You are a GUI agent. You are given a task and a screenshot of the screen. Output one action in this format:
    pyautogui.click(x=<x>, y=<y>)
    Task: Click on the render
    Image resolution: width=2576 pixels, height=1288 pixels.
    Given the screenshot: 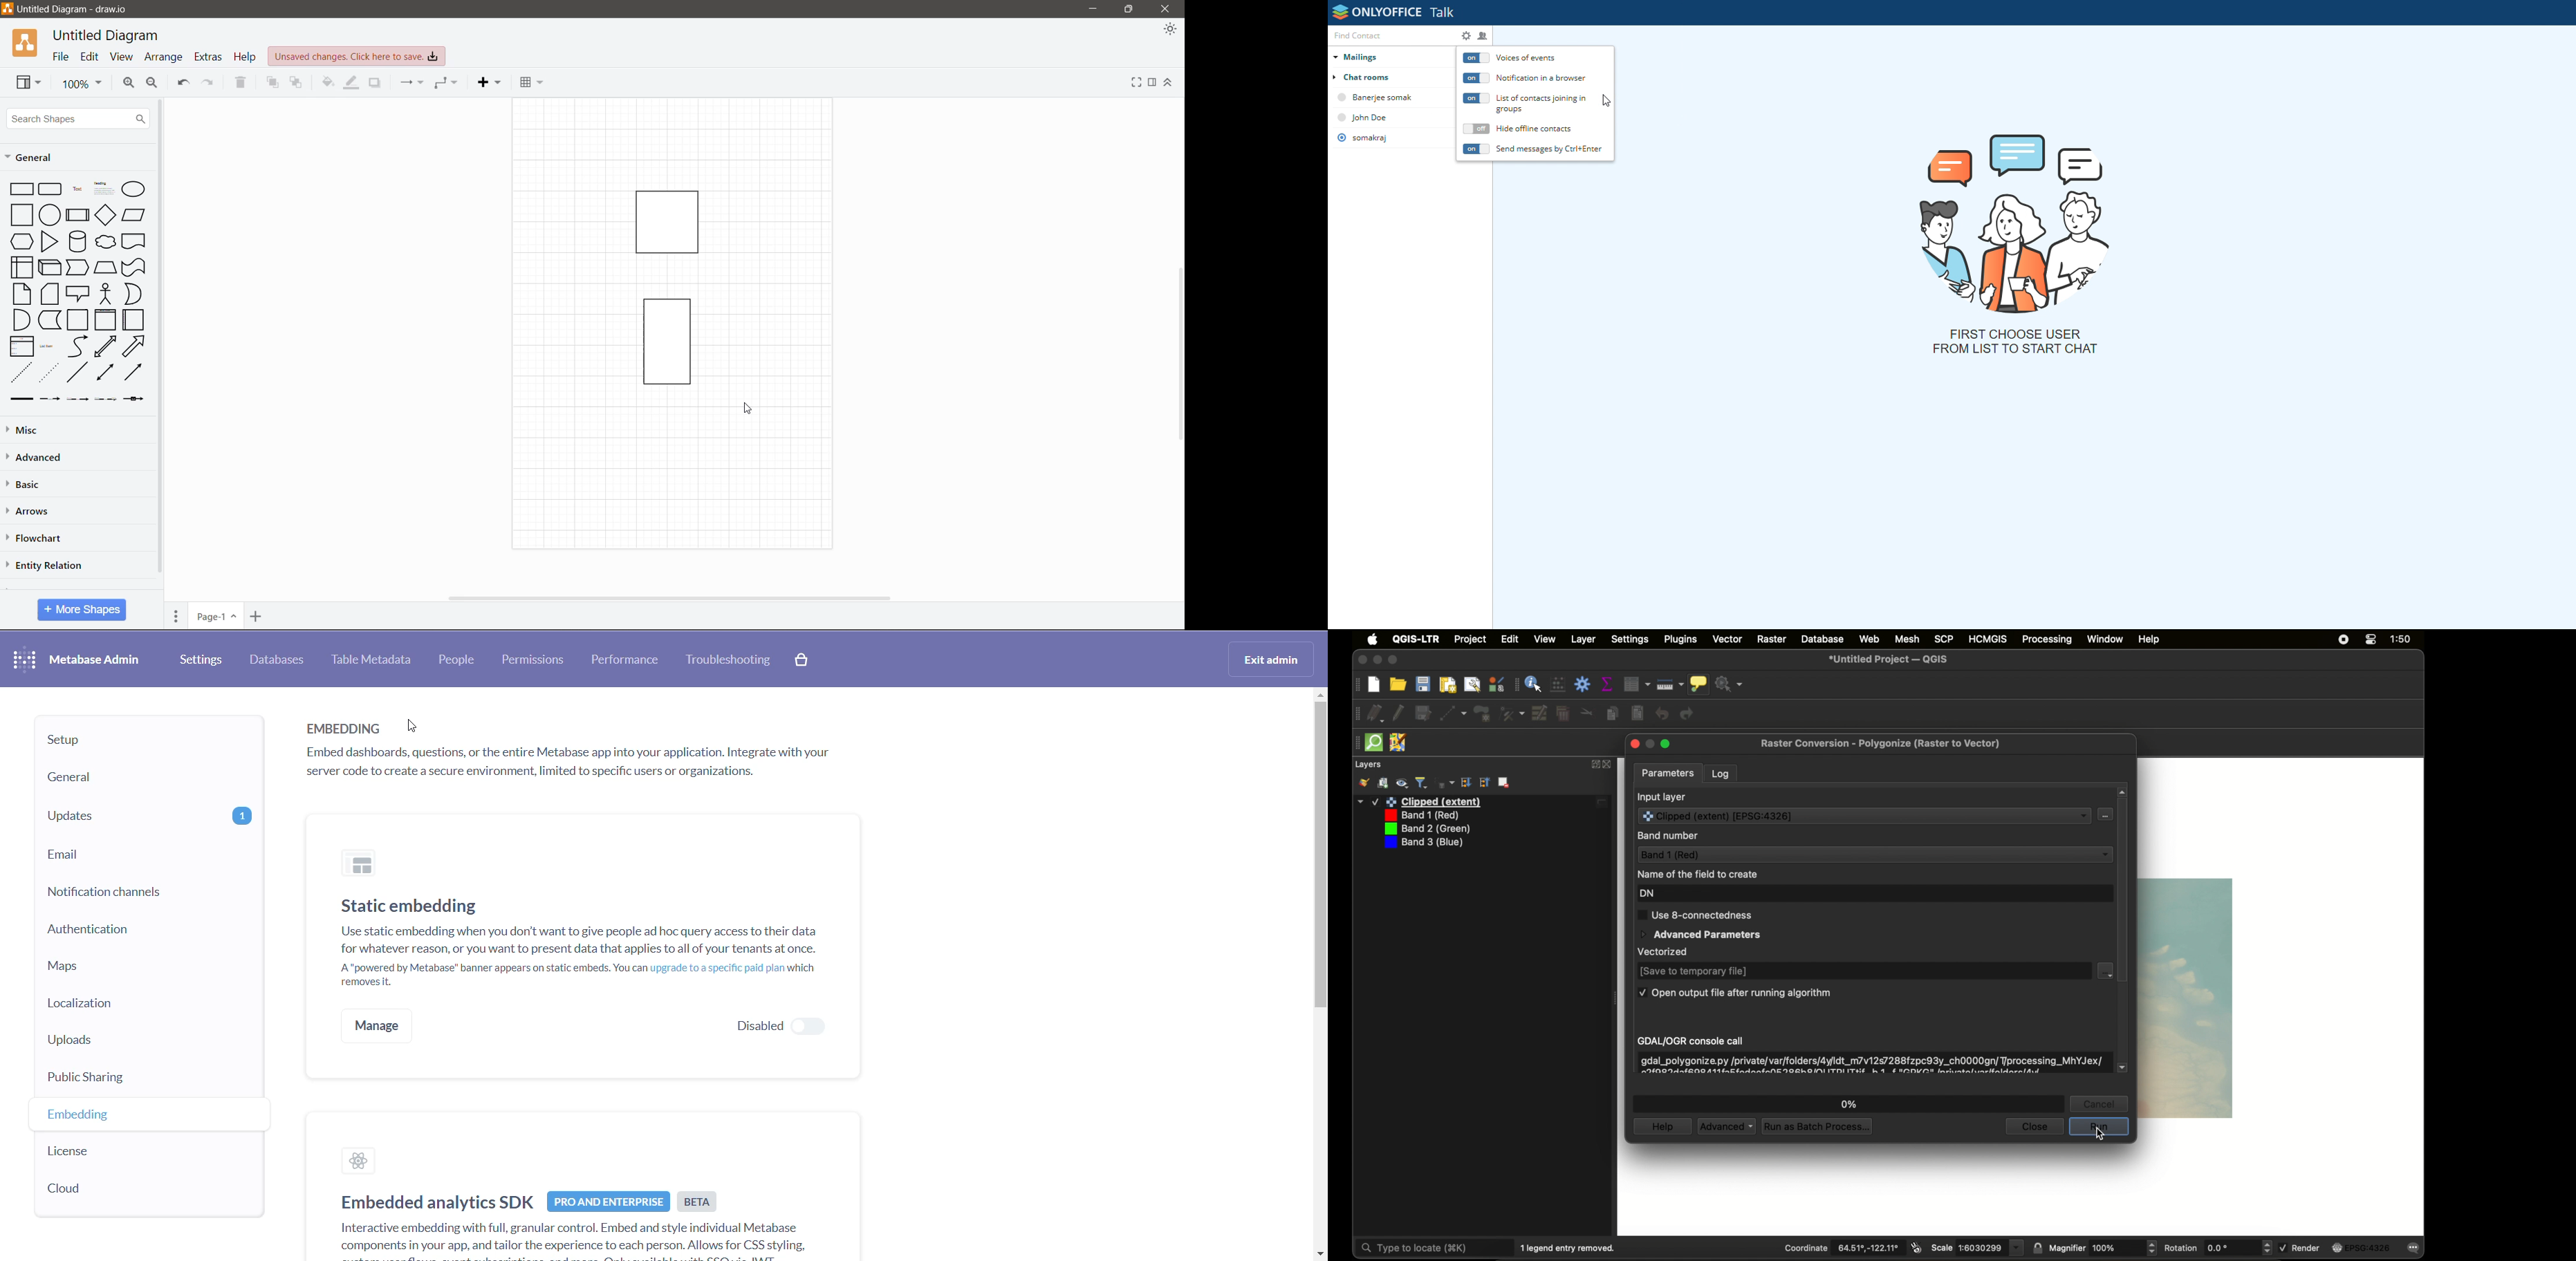 What is the action you would take?
    pyautogui.click(x=2300, y=1247)
    